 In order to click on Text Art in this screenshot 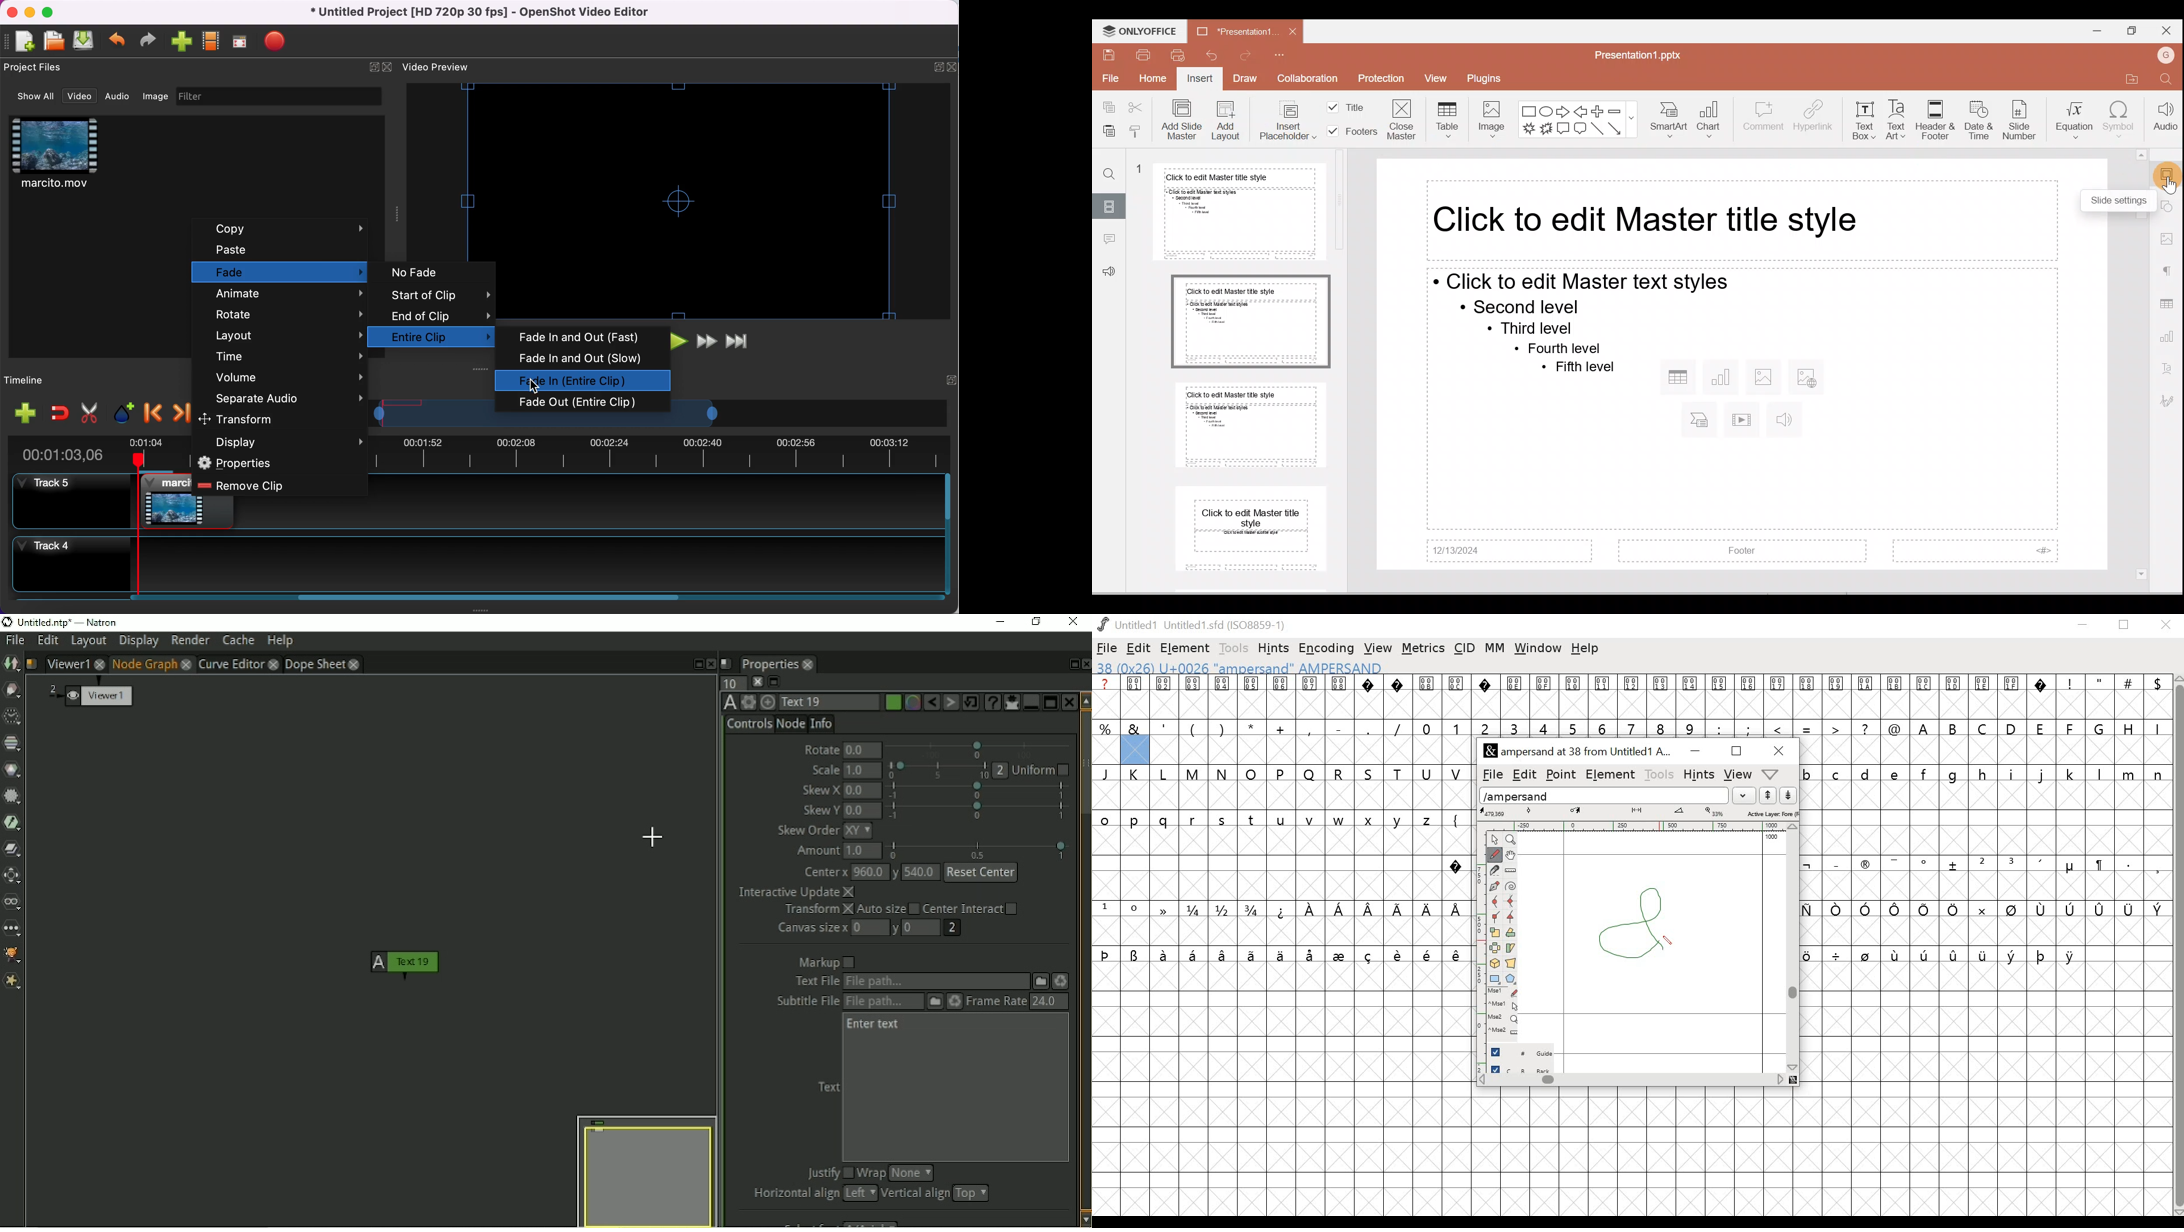, I will do `click(1896, 120)`.